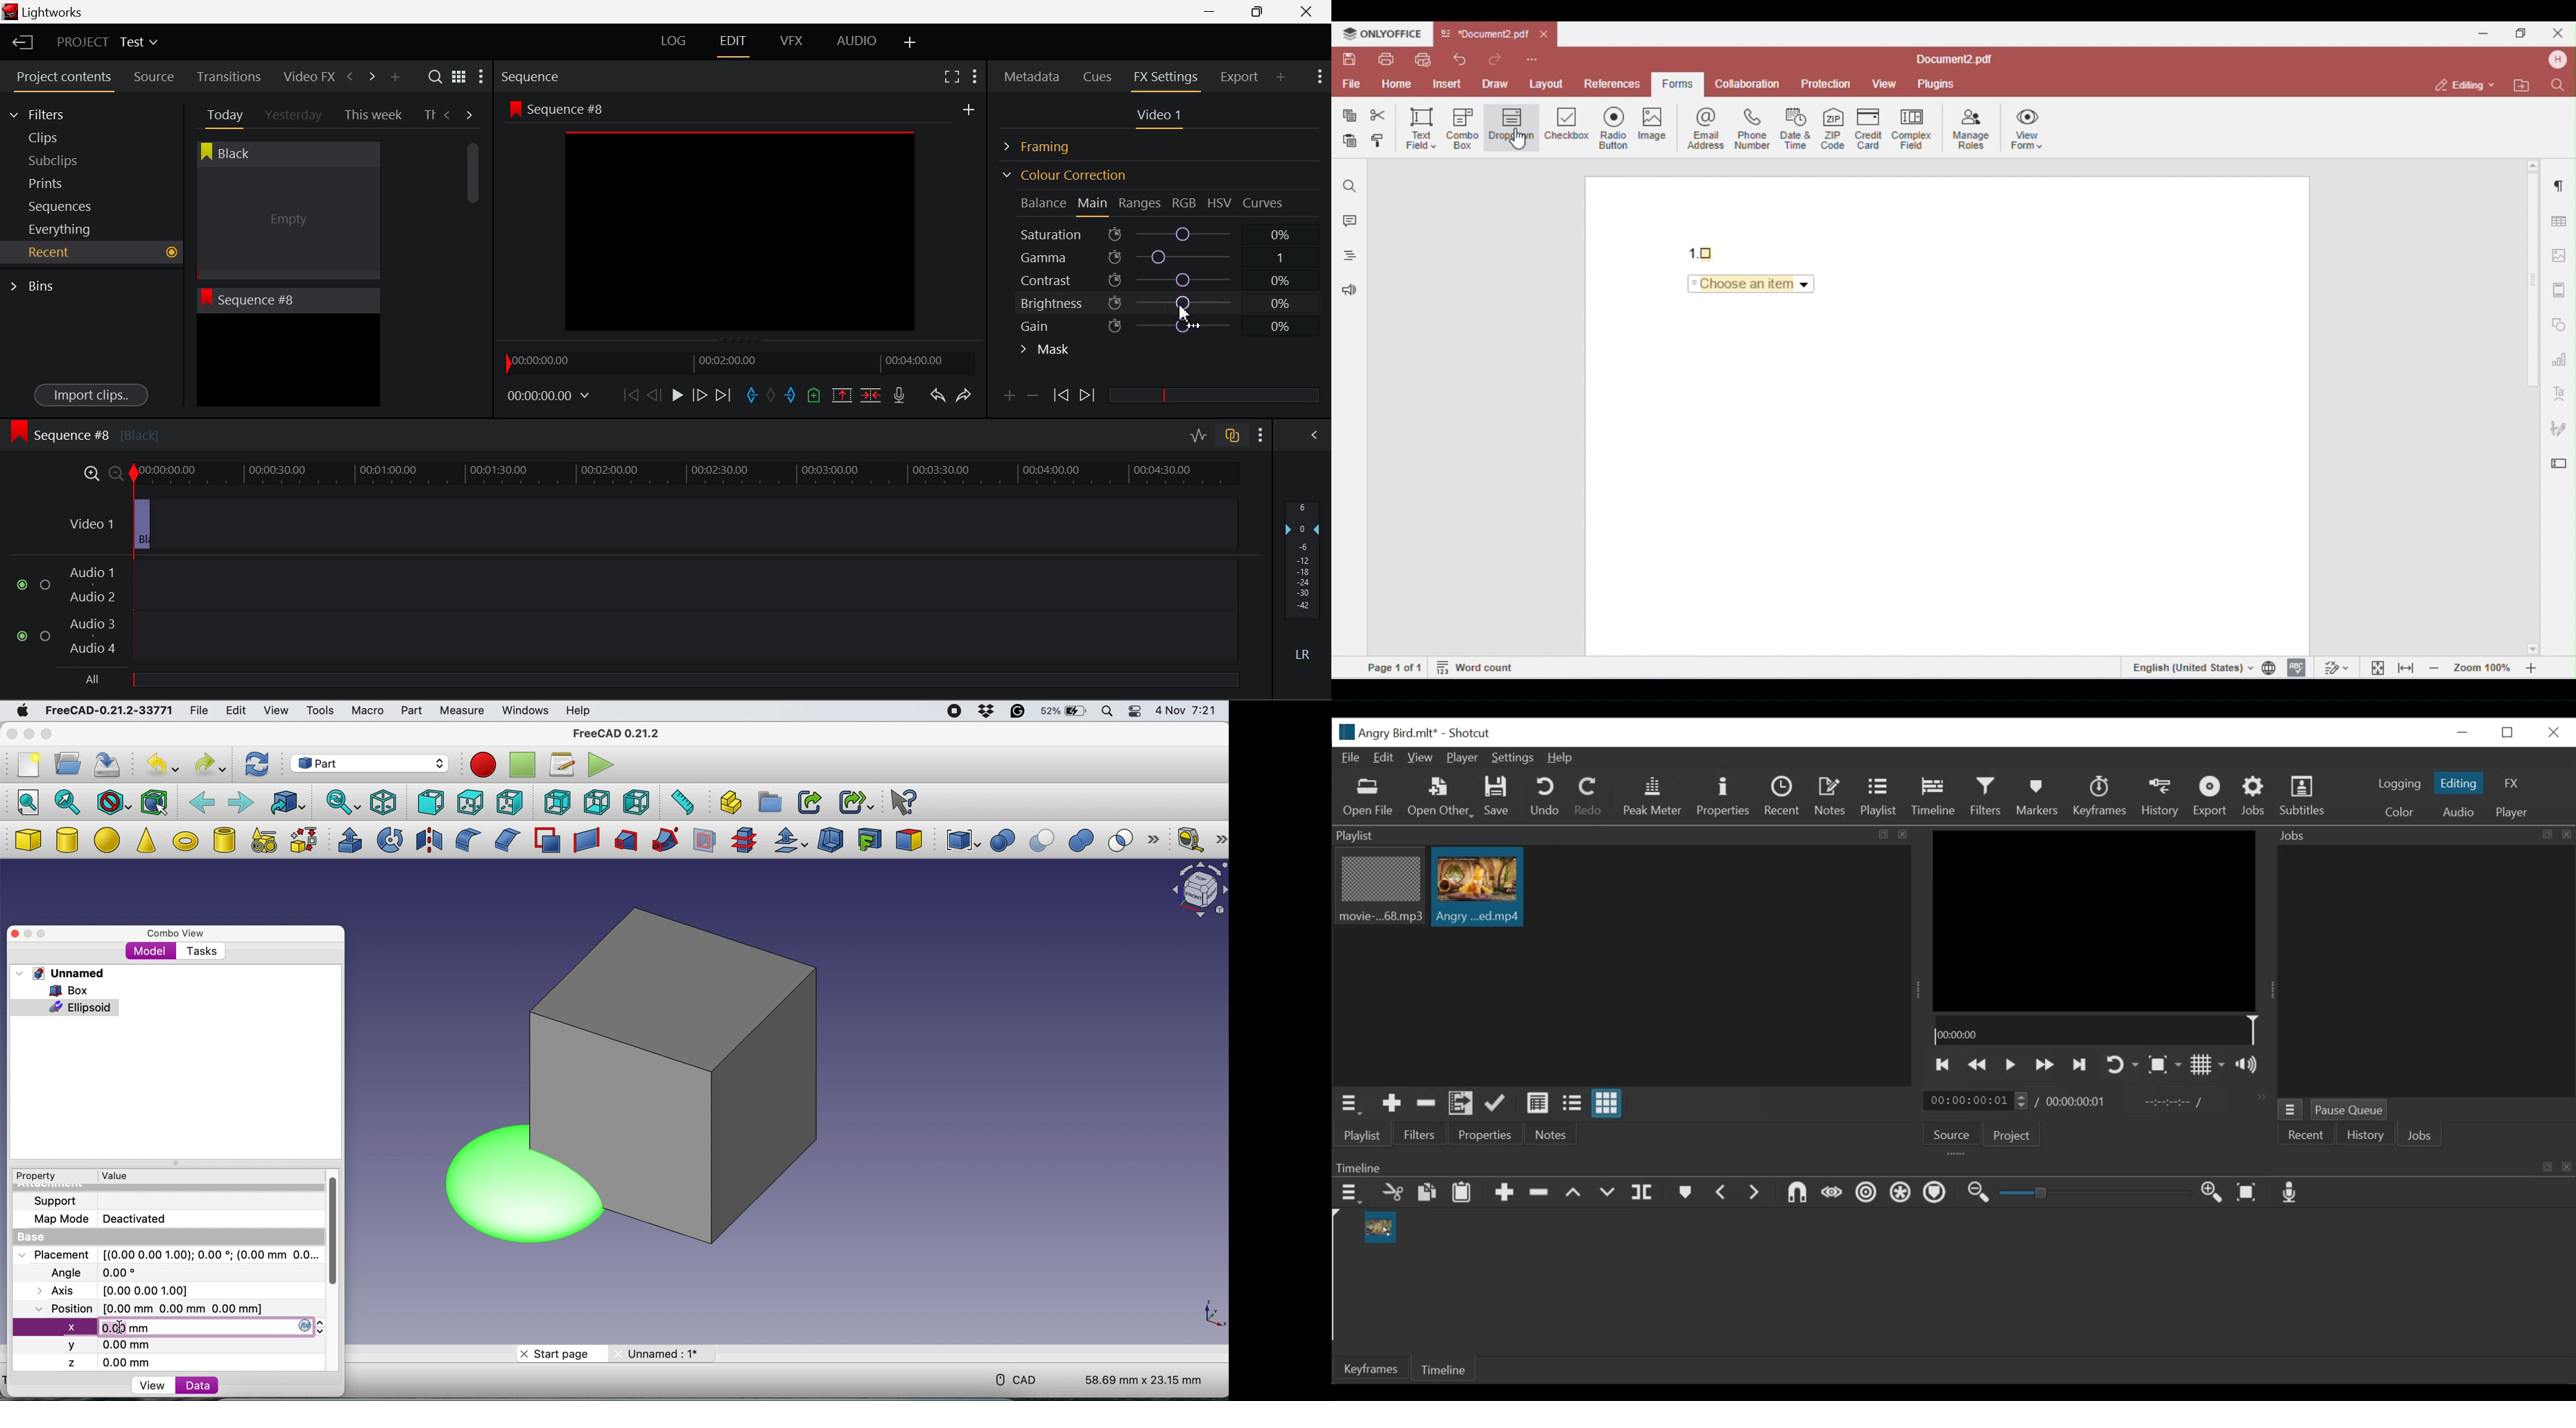 This screenshot has width=2576, height=1428. What do you see at coordinates (525, 711) in the screenshot?
I see `windows` at bounding box center [525, 711].